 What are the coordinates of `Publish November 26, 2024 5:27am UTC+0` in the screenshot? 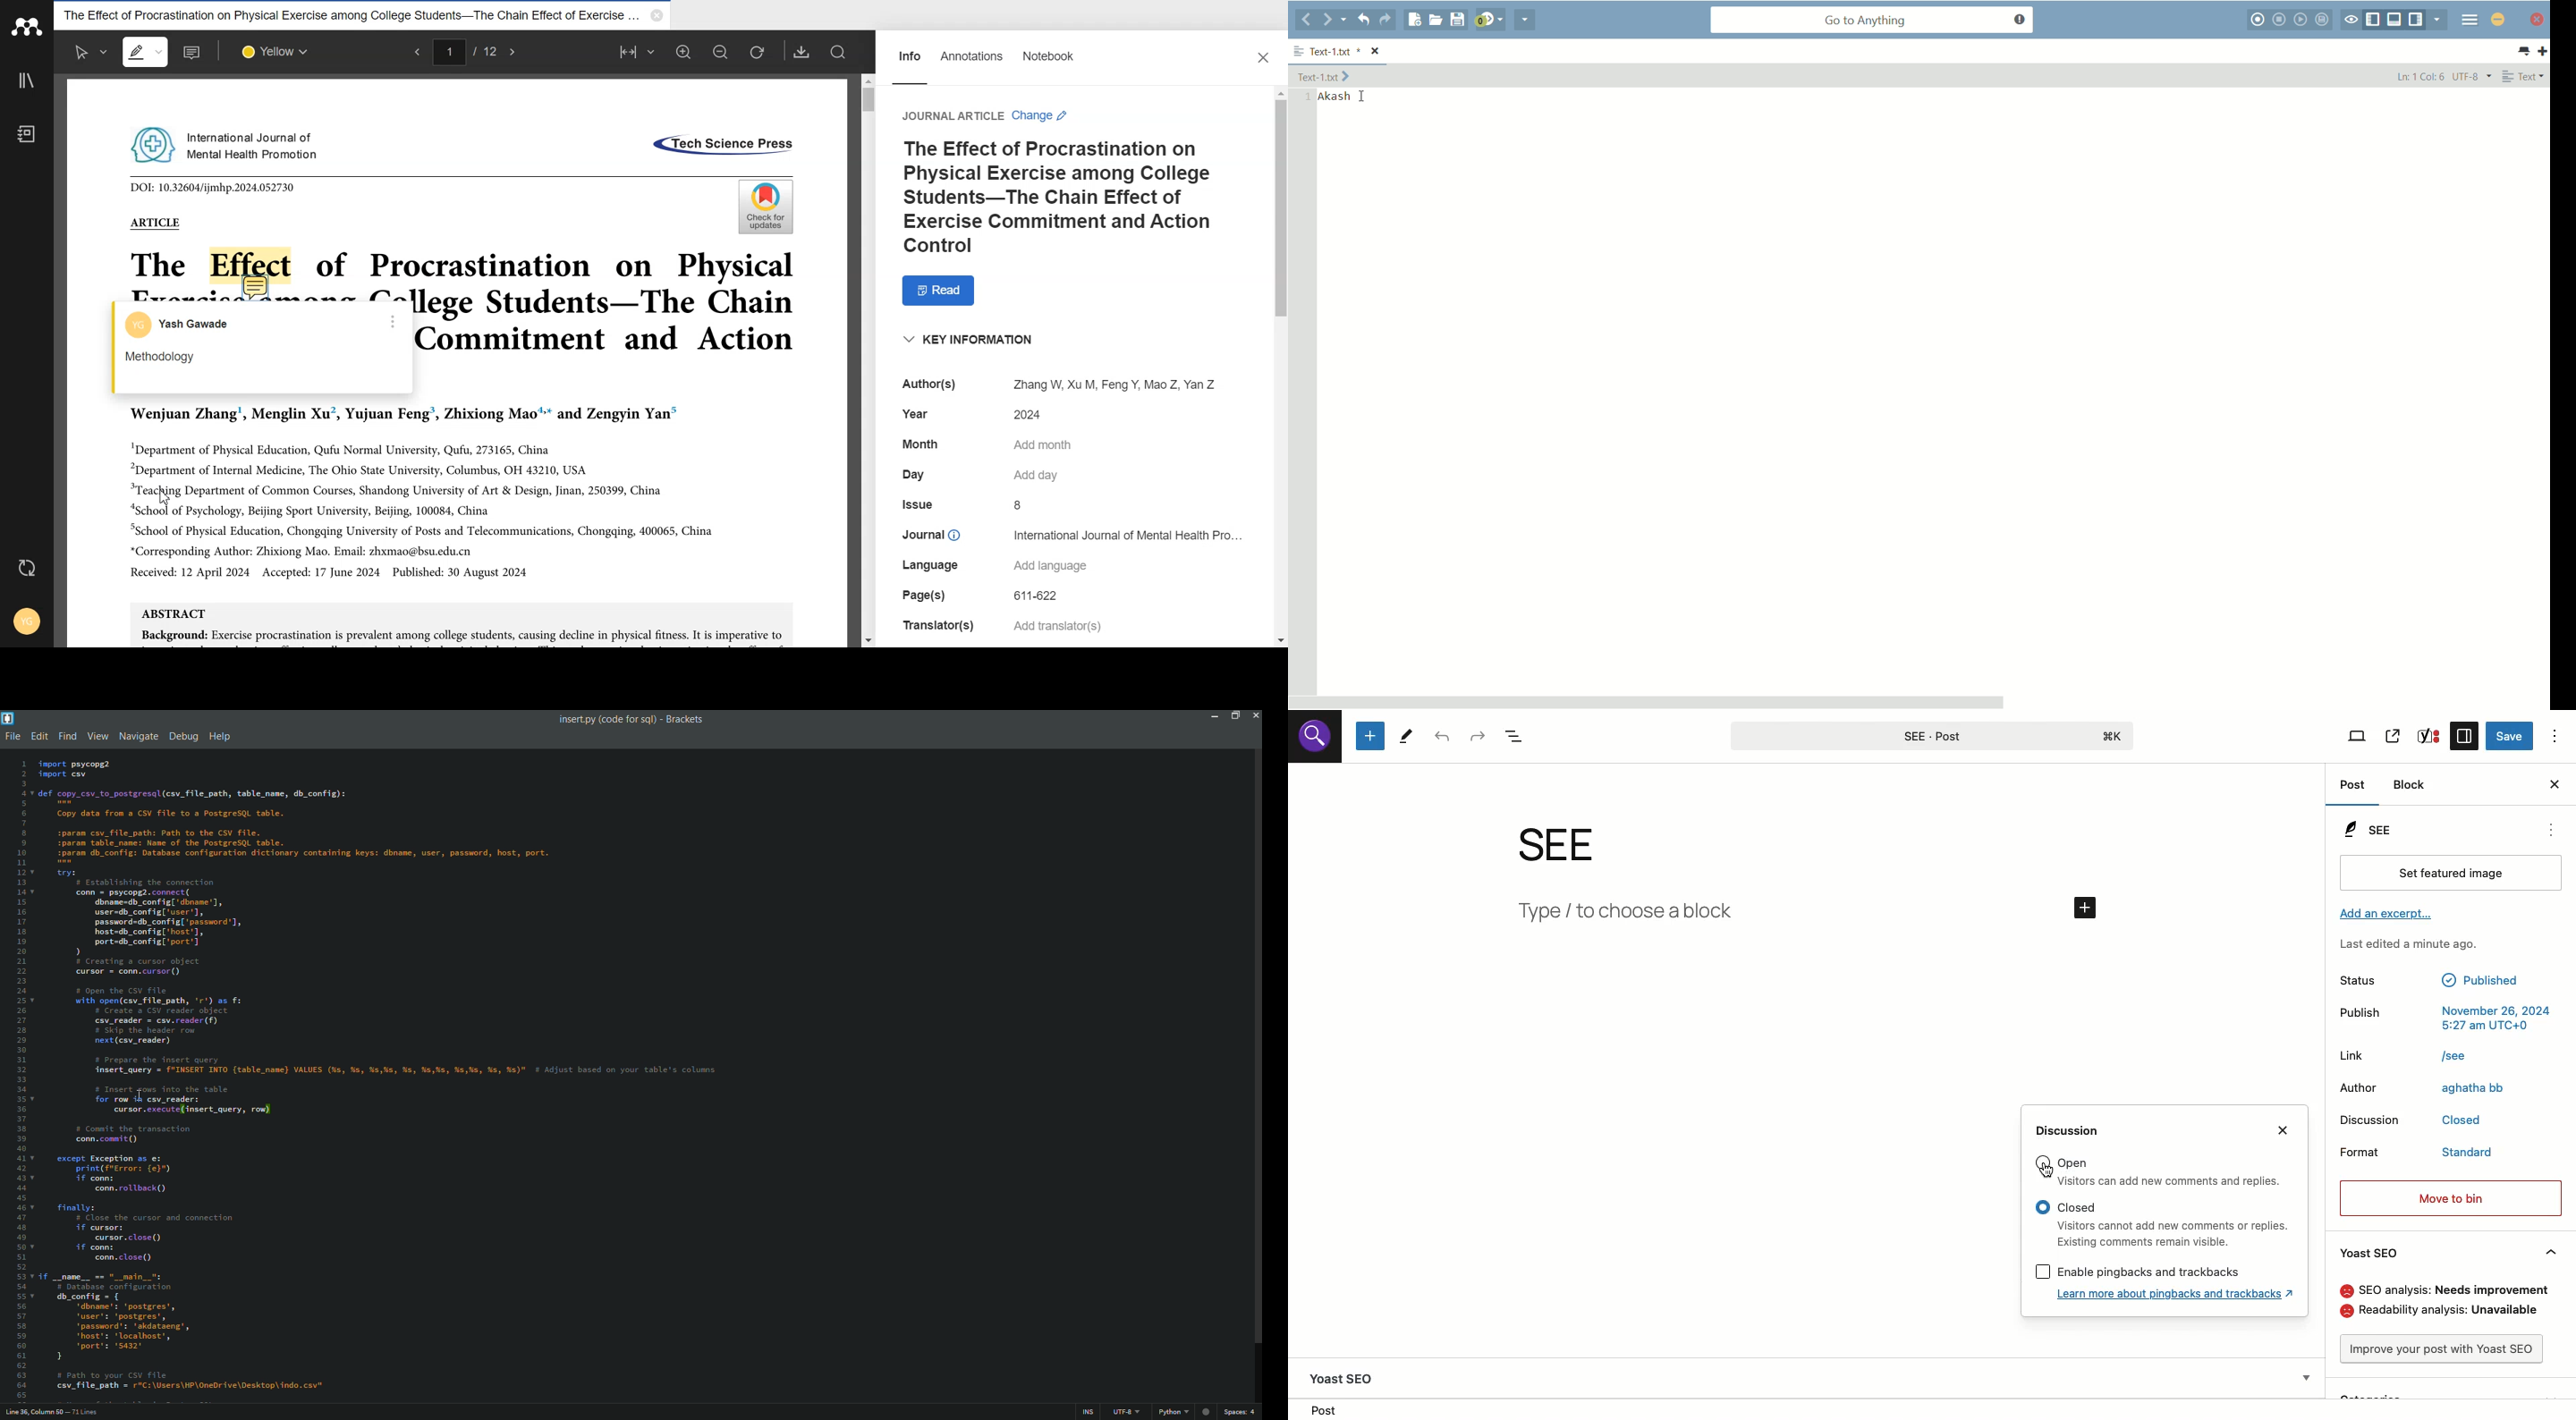 It's located at (2446, 1019).